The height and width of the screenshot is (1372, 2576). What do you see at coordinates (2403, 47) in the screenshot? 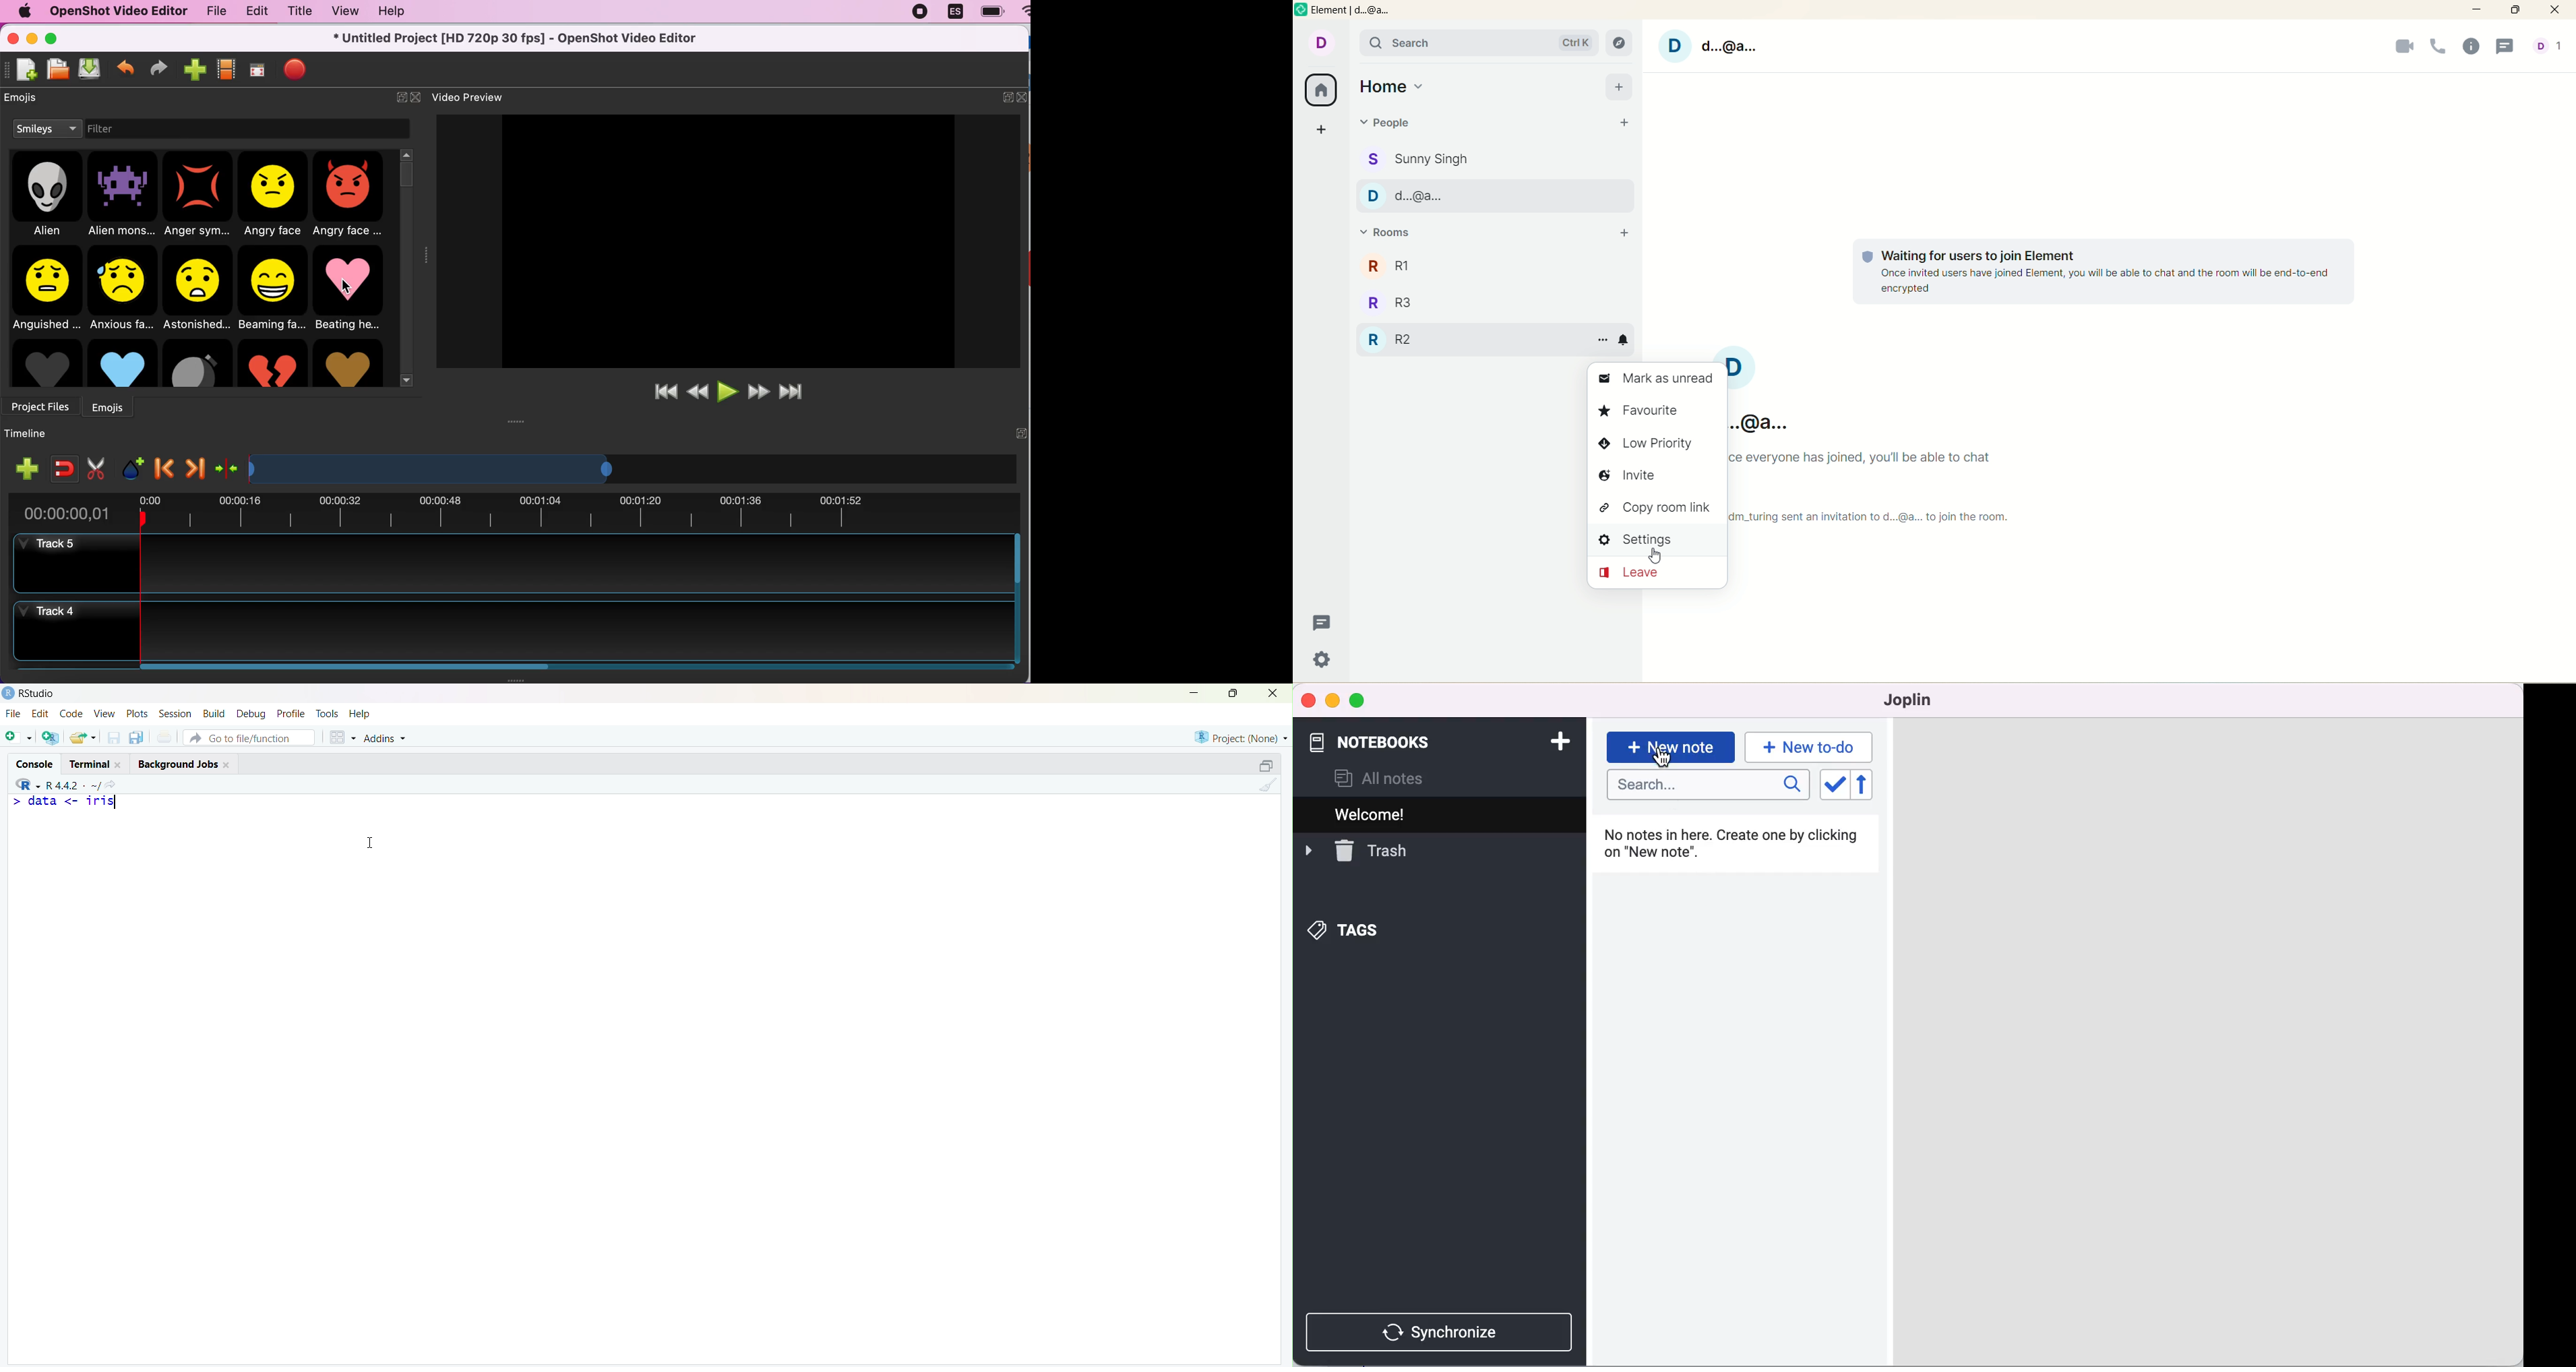
I see `video call` at bounding box center [2403, 47].